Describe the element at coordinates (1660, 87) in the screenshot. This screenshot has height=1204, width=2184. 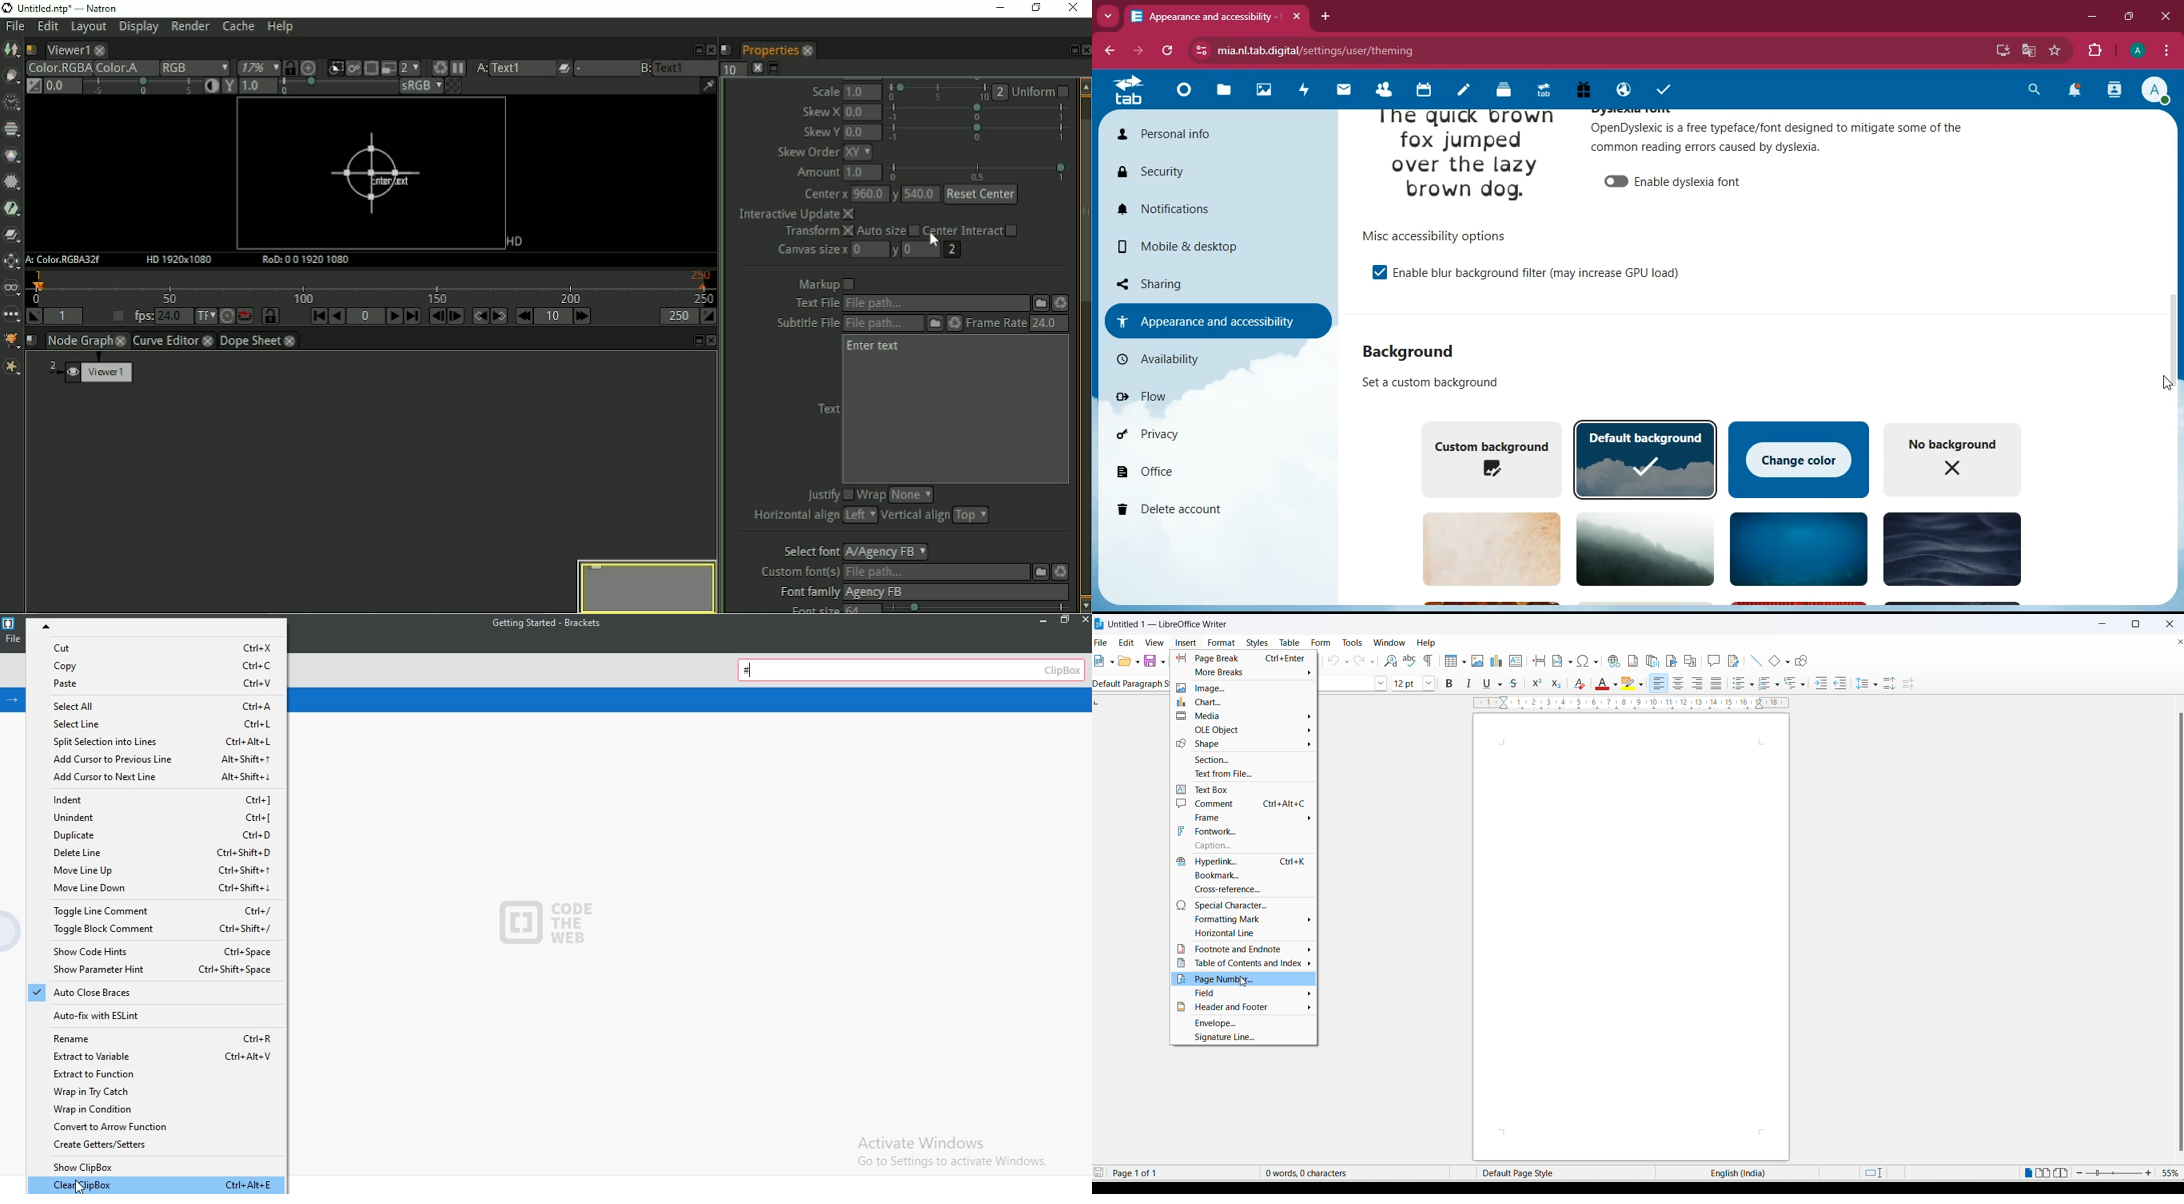
I see `tasks` at that location.